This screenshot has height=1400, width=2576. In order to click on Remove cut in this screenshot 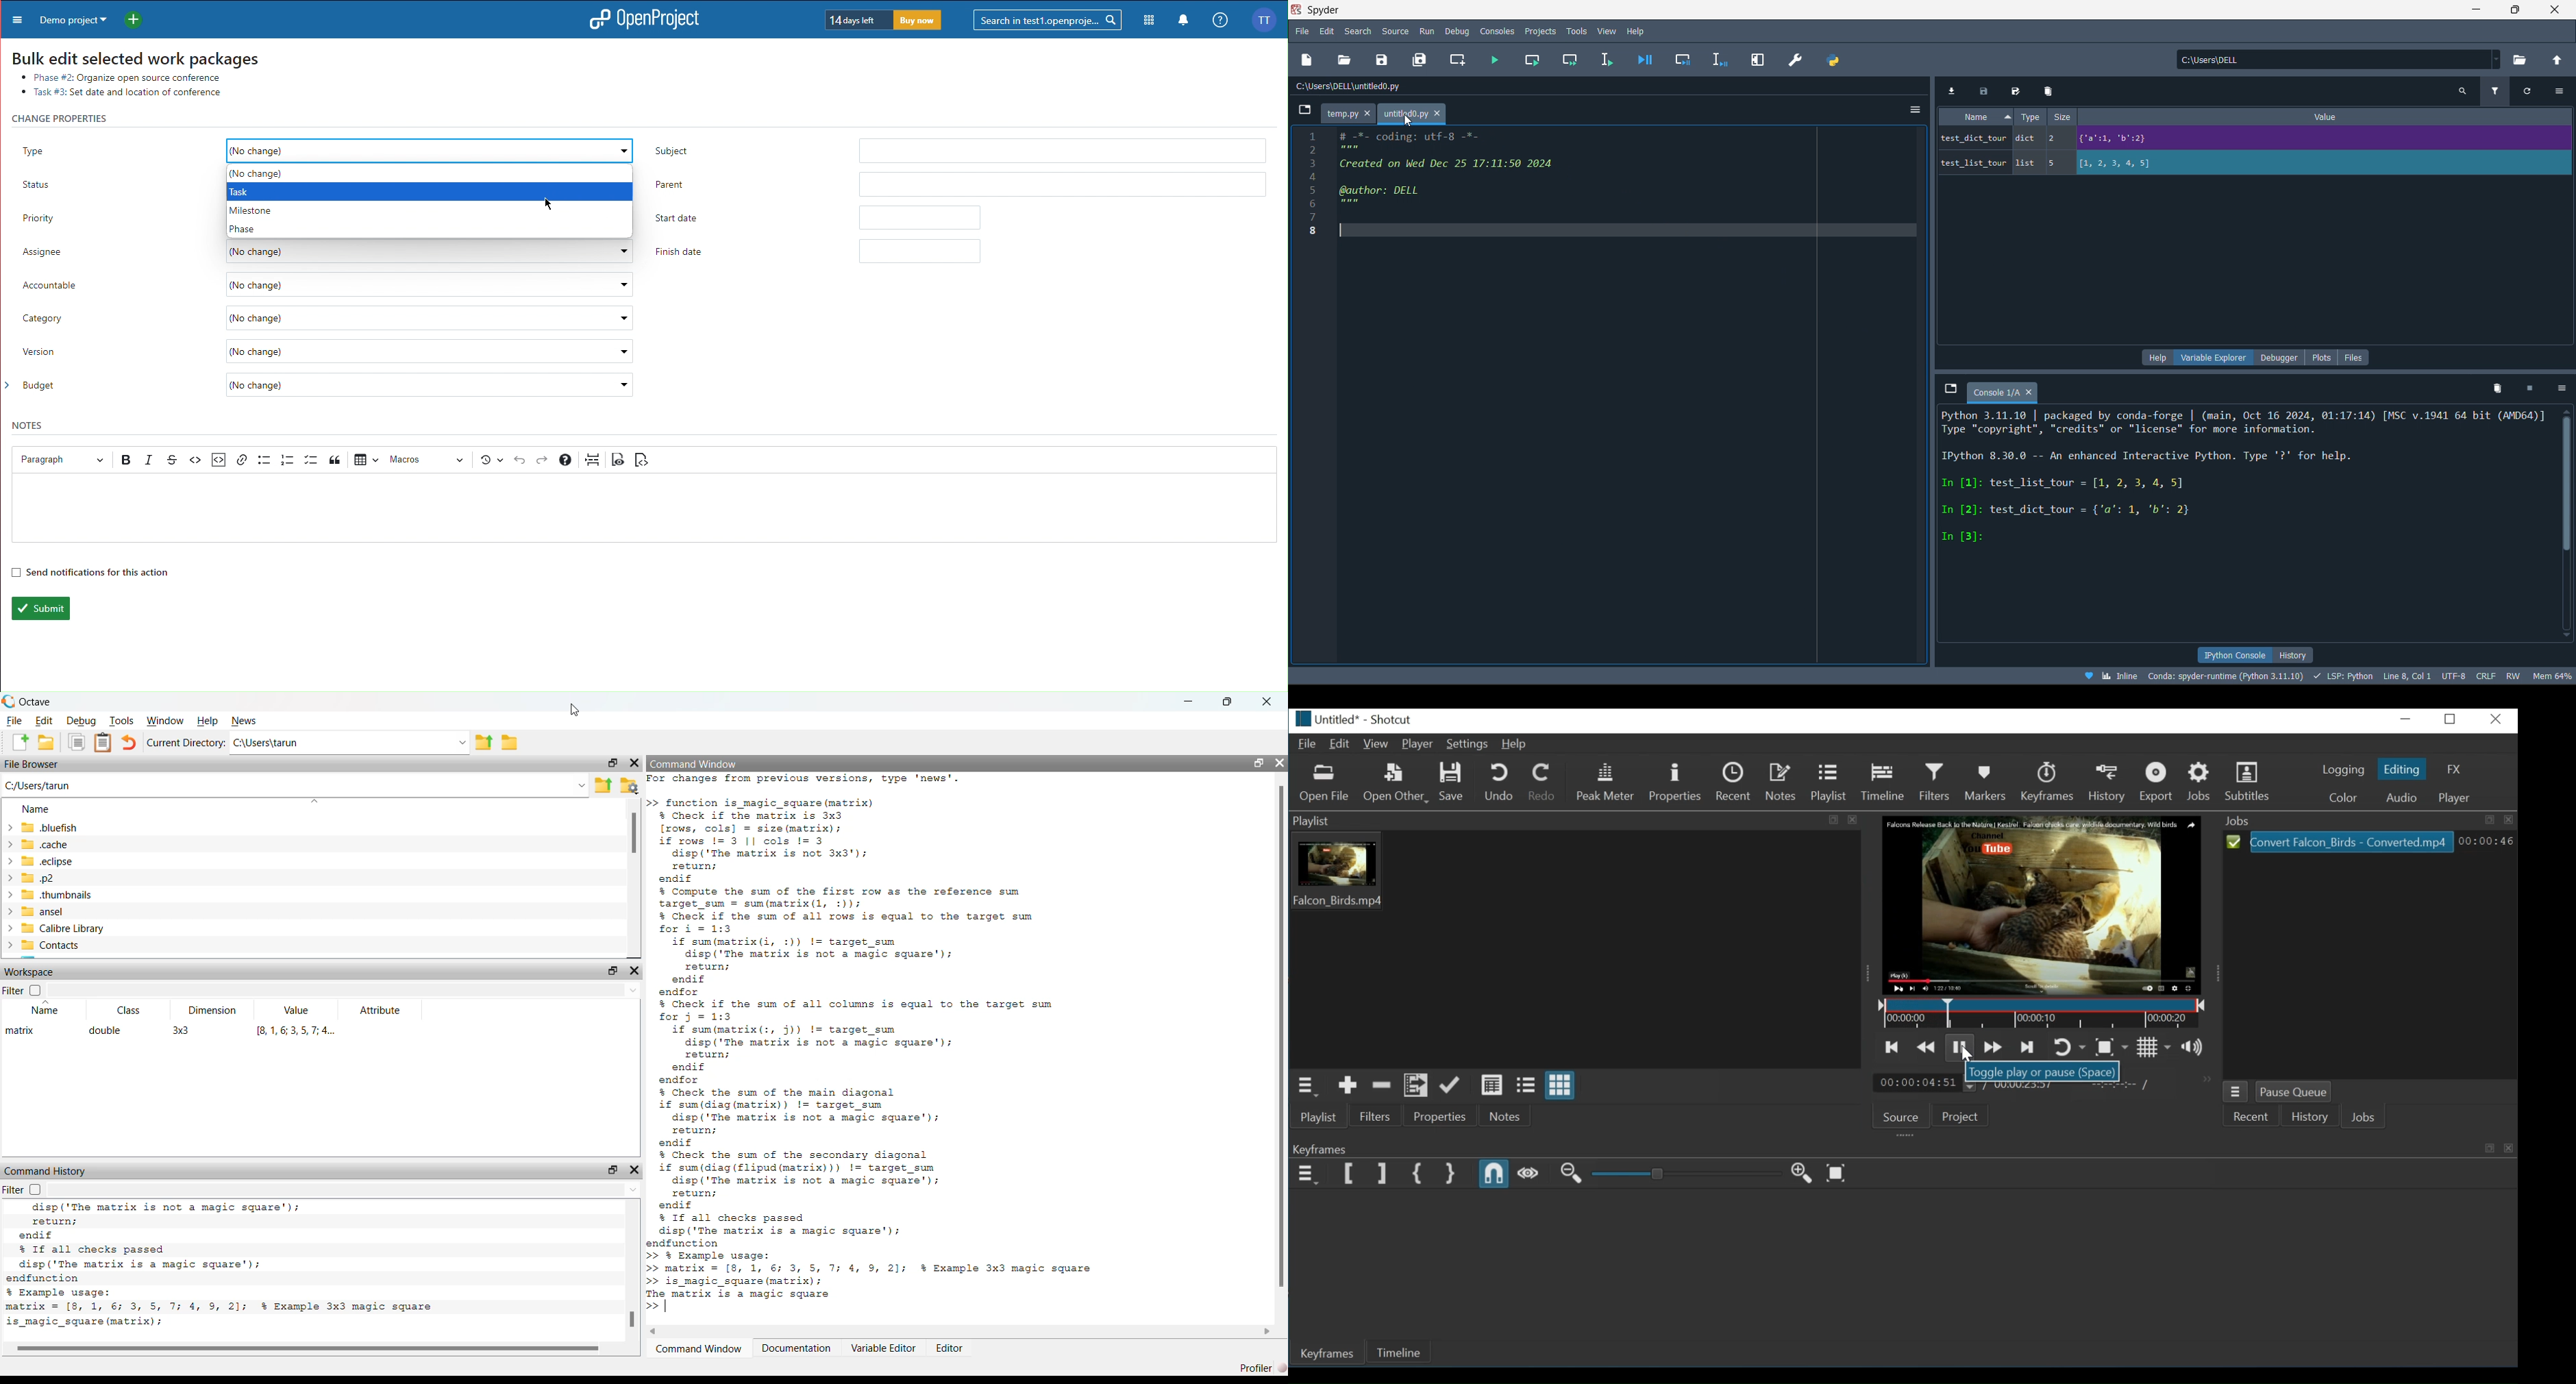, I will do `click(1381, 1085)`.